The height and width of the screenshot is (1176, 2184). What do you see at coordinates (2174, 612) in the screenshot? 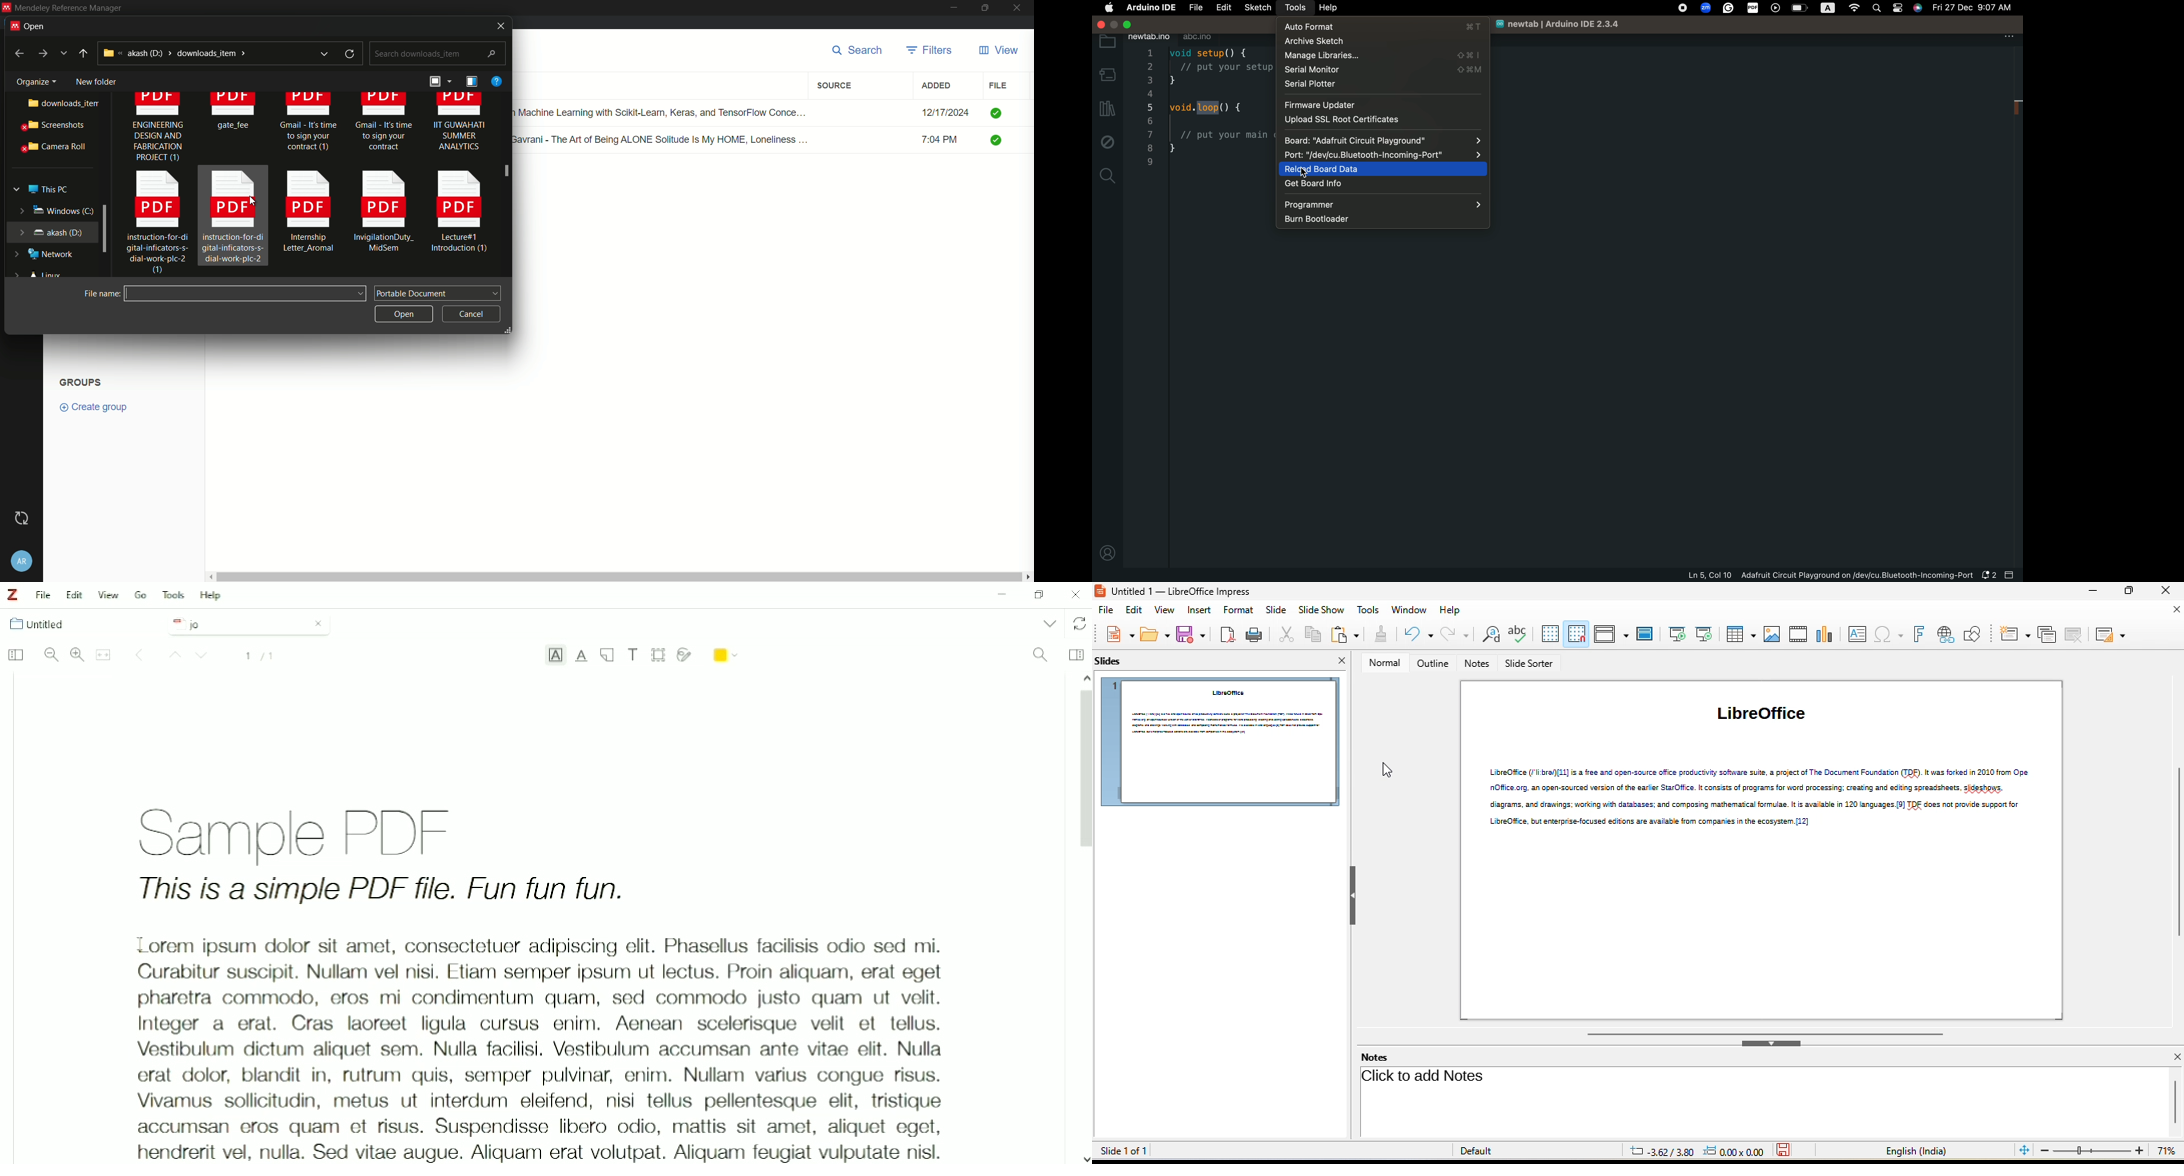
I see `close` at bounding box center [2174, 612].